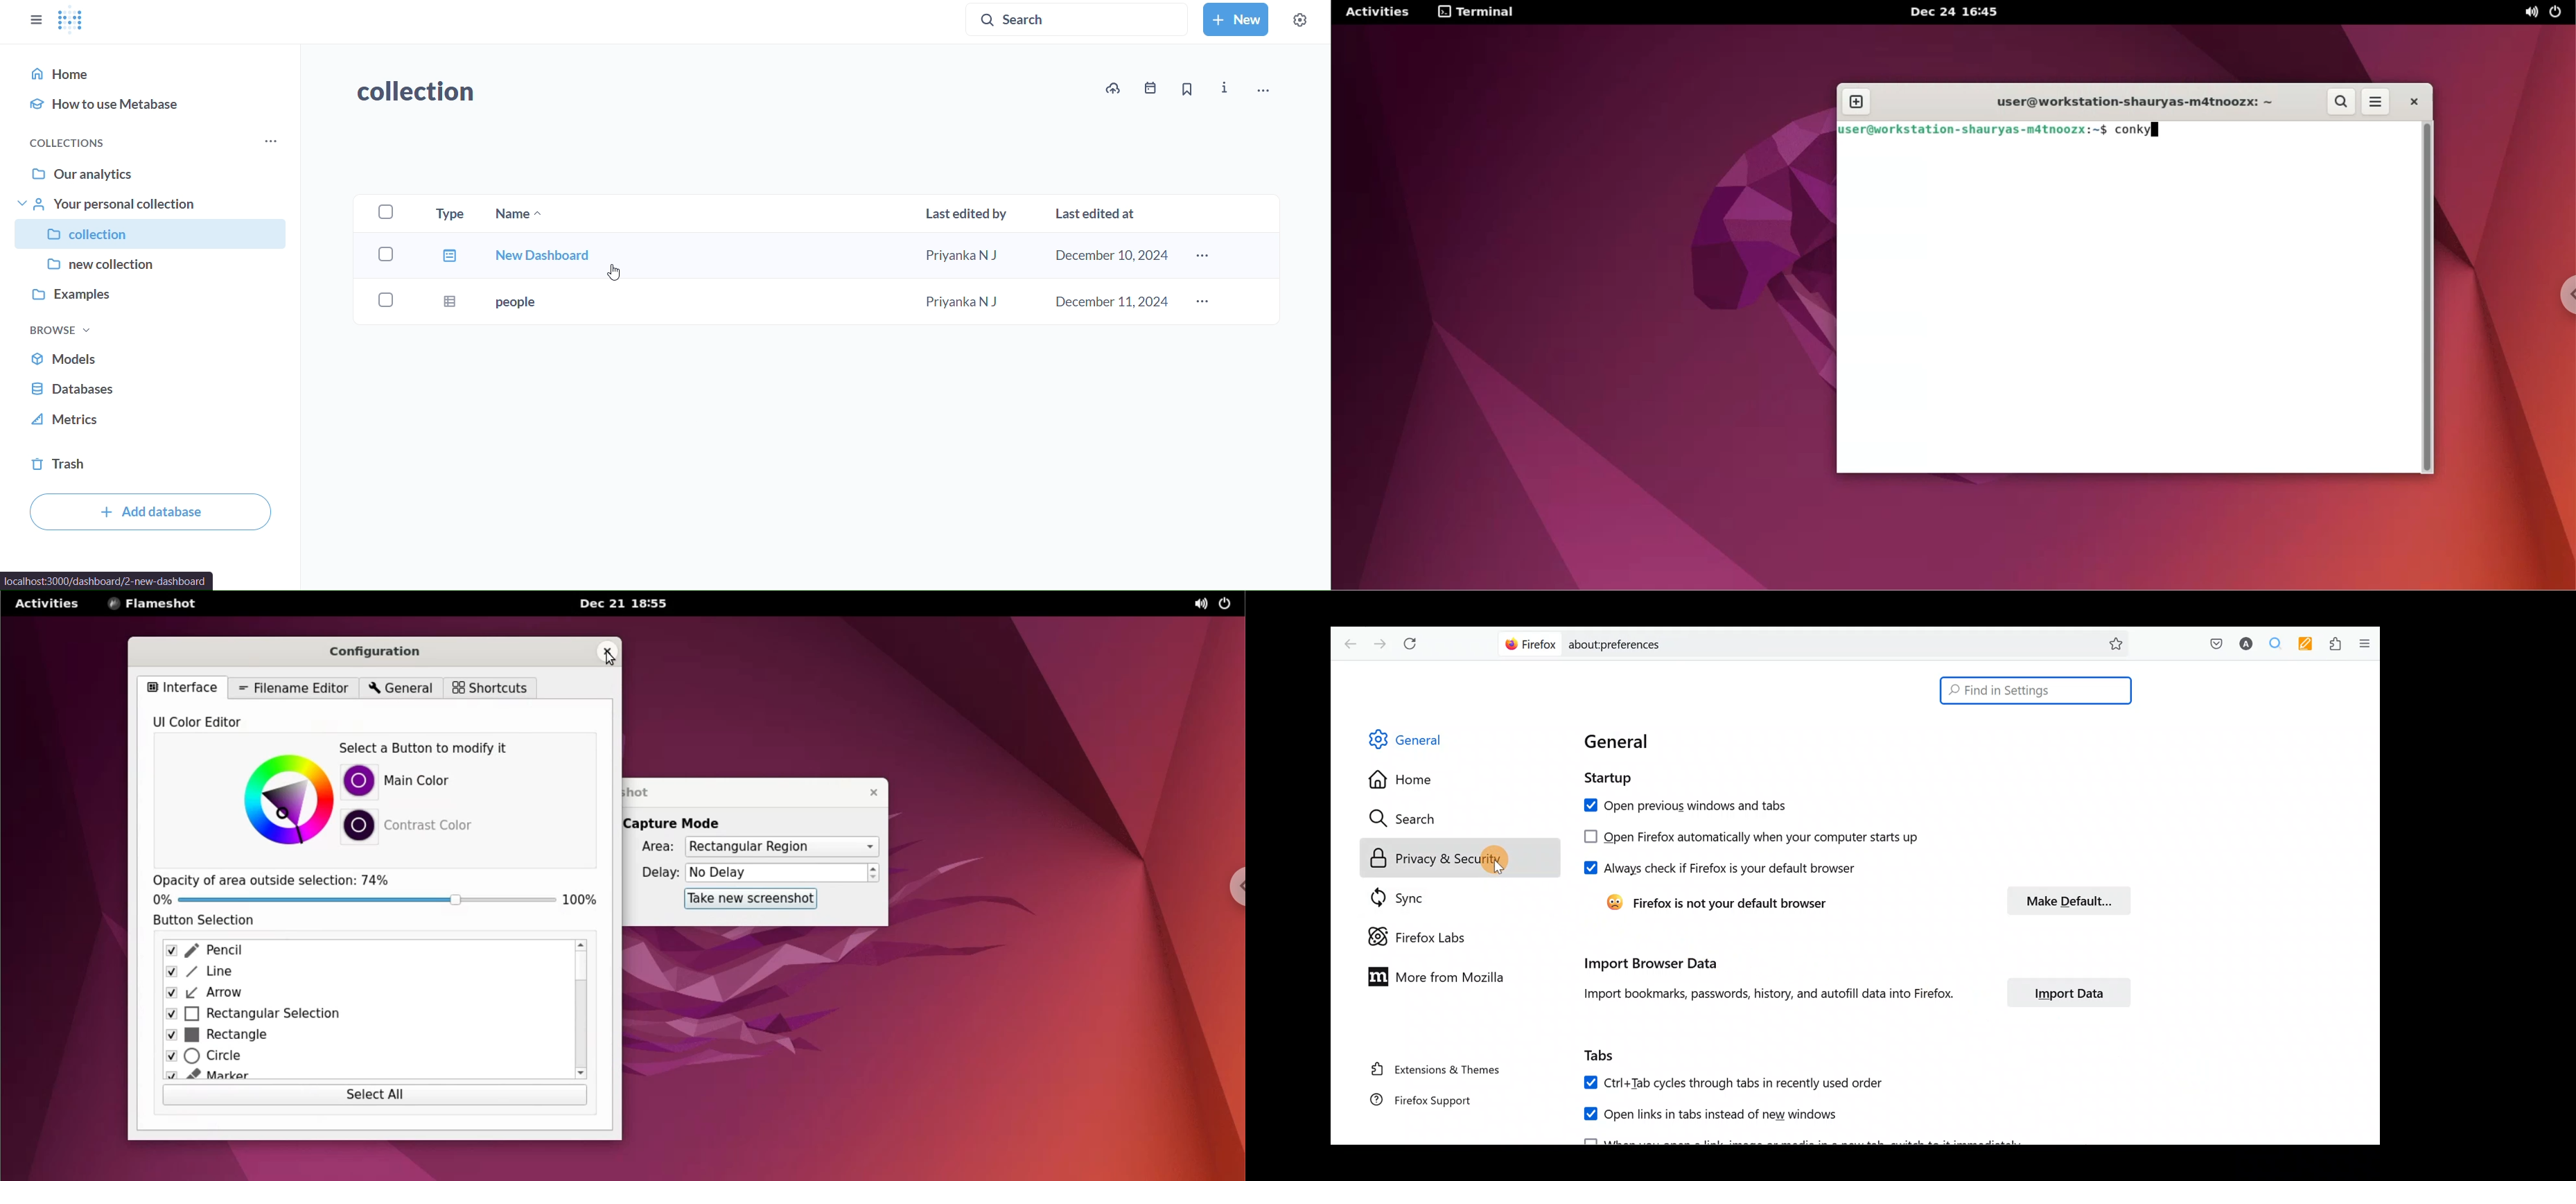 The image size is (2576, 1204). Describe the element at coordinates (75, 141) in the screenshot. I see `collections` at that location.